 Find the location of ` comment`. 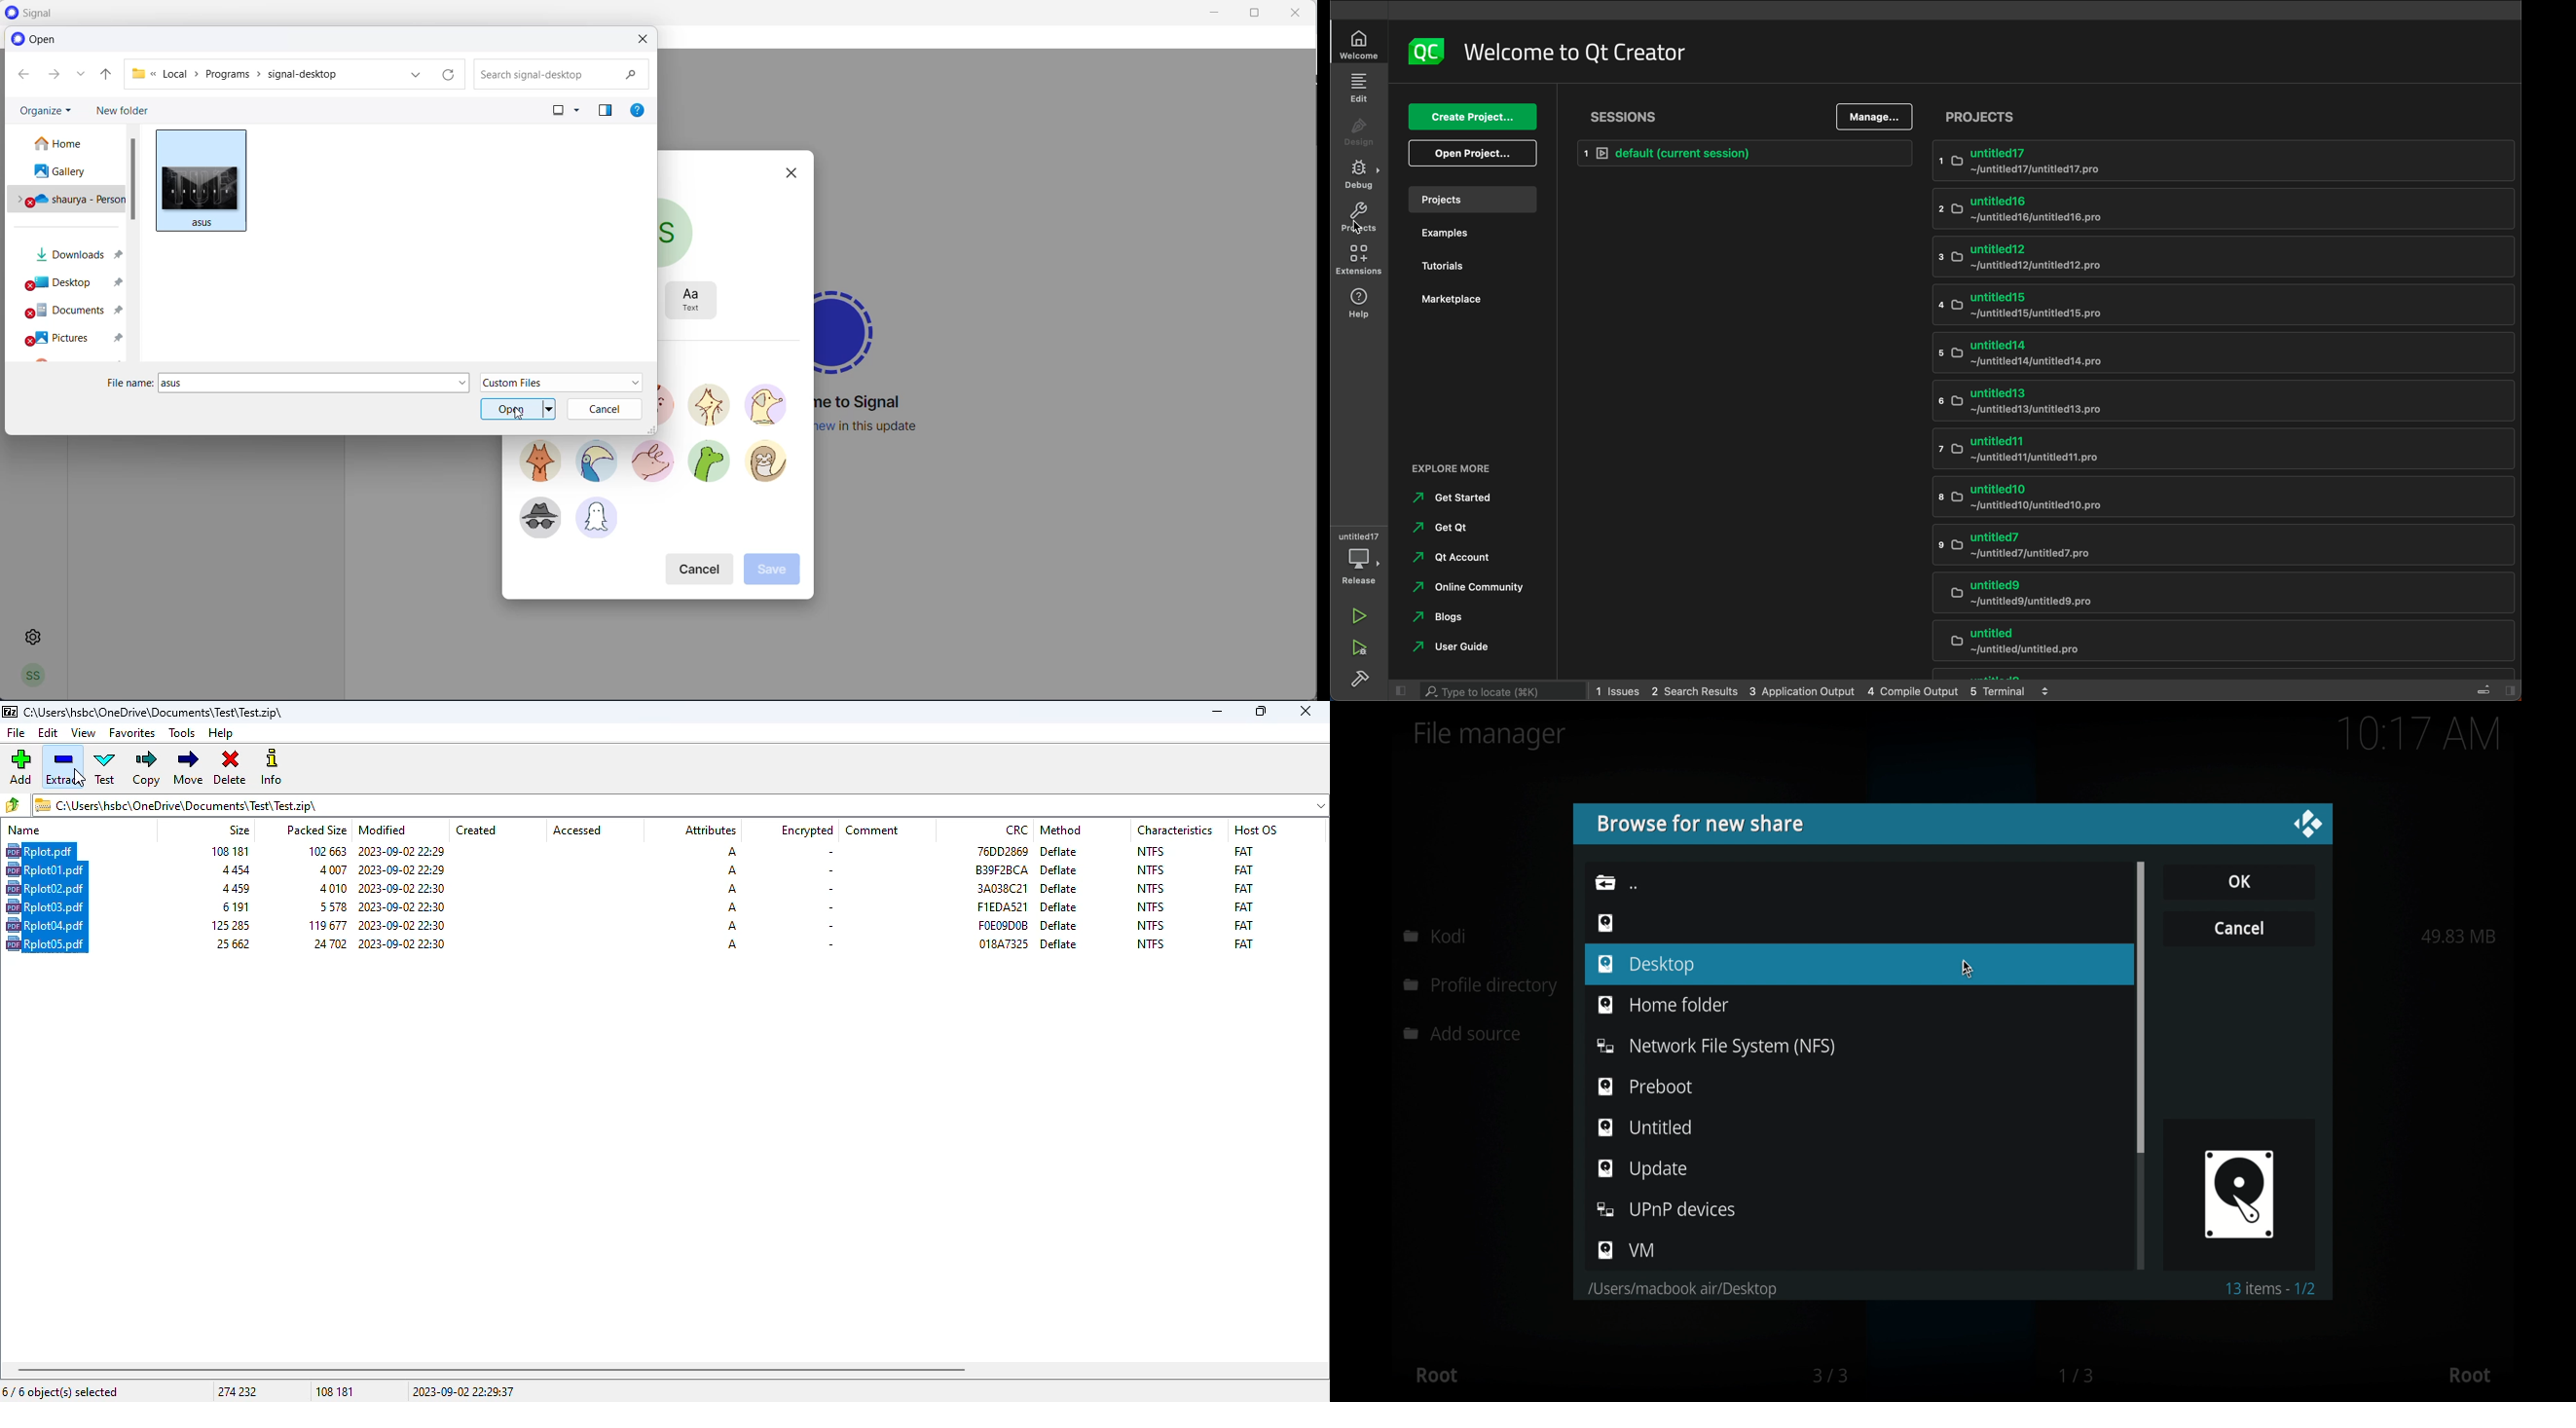

 comment is located at coordinates (872, 830).